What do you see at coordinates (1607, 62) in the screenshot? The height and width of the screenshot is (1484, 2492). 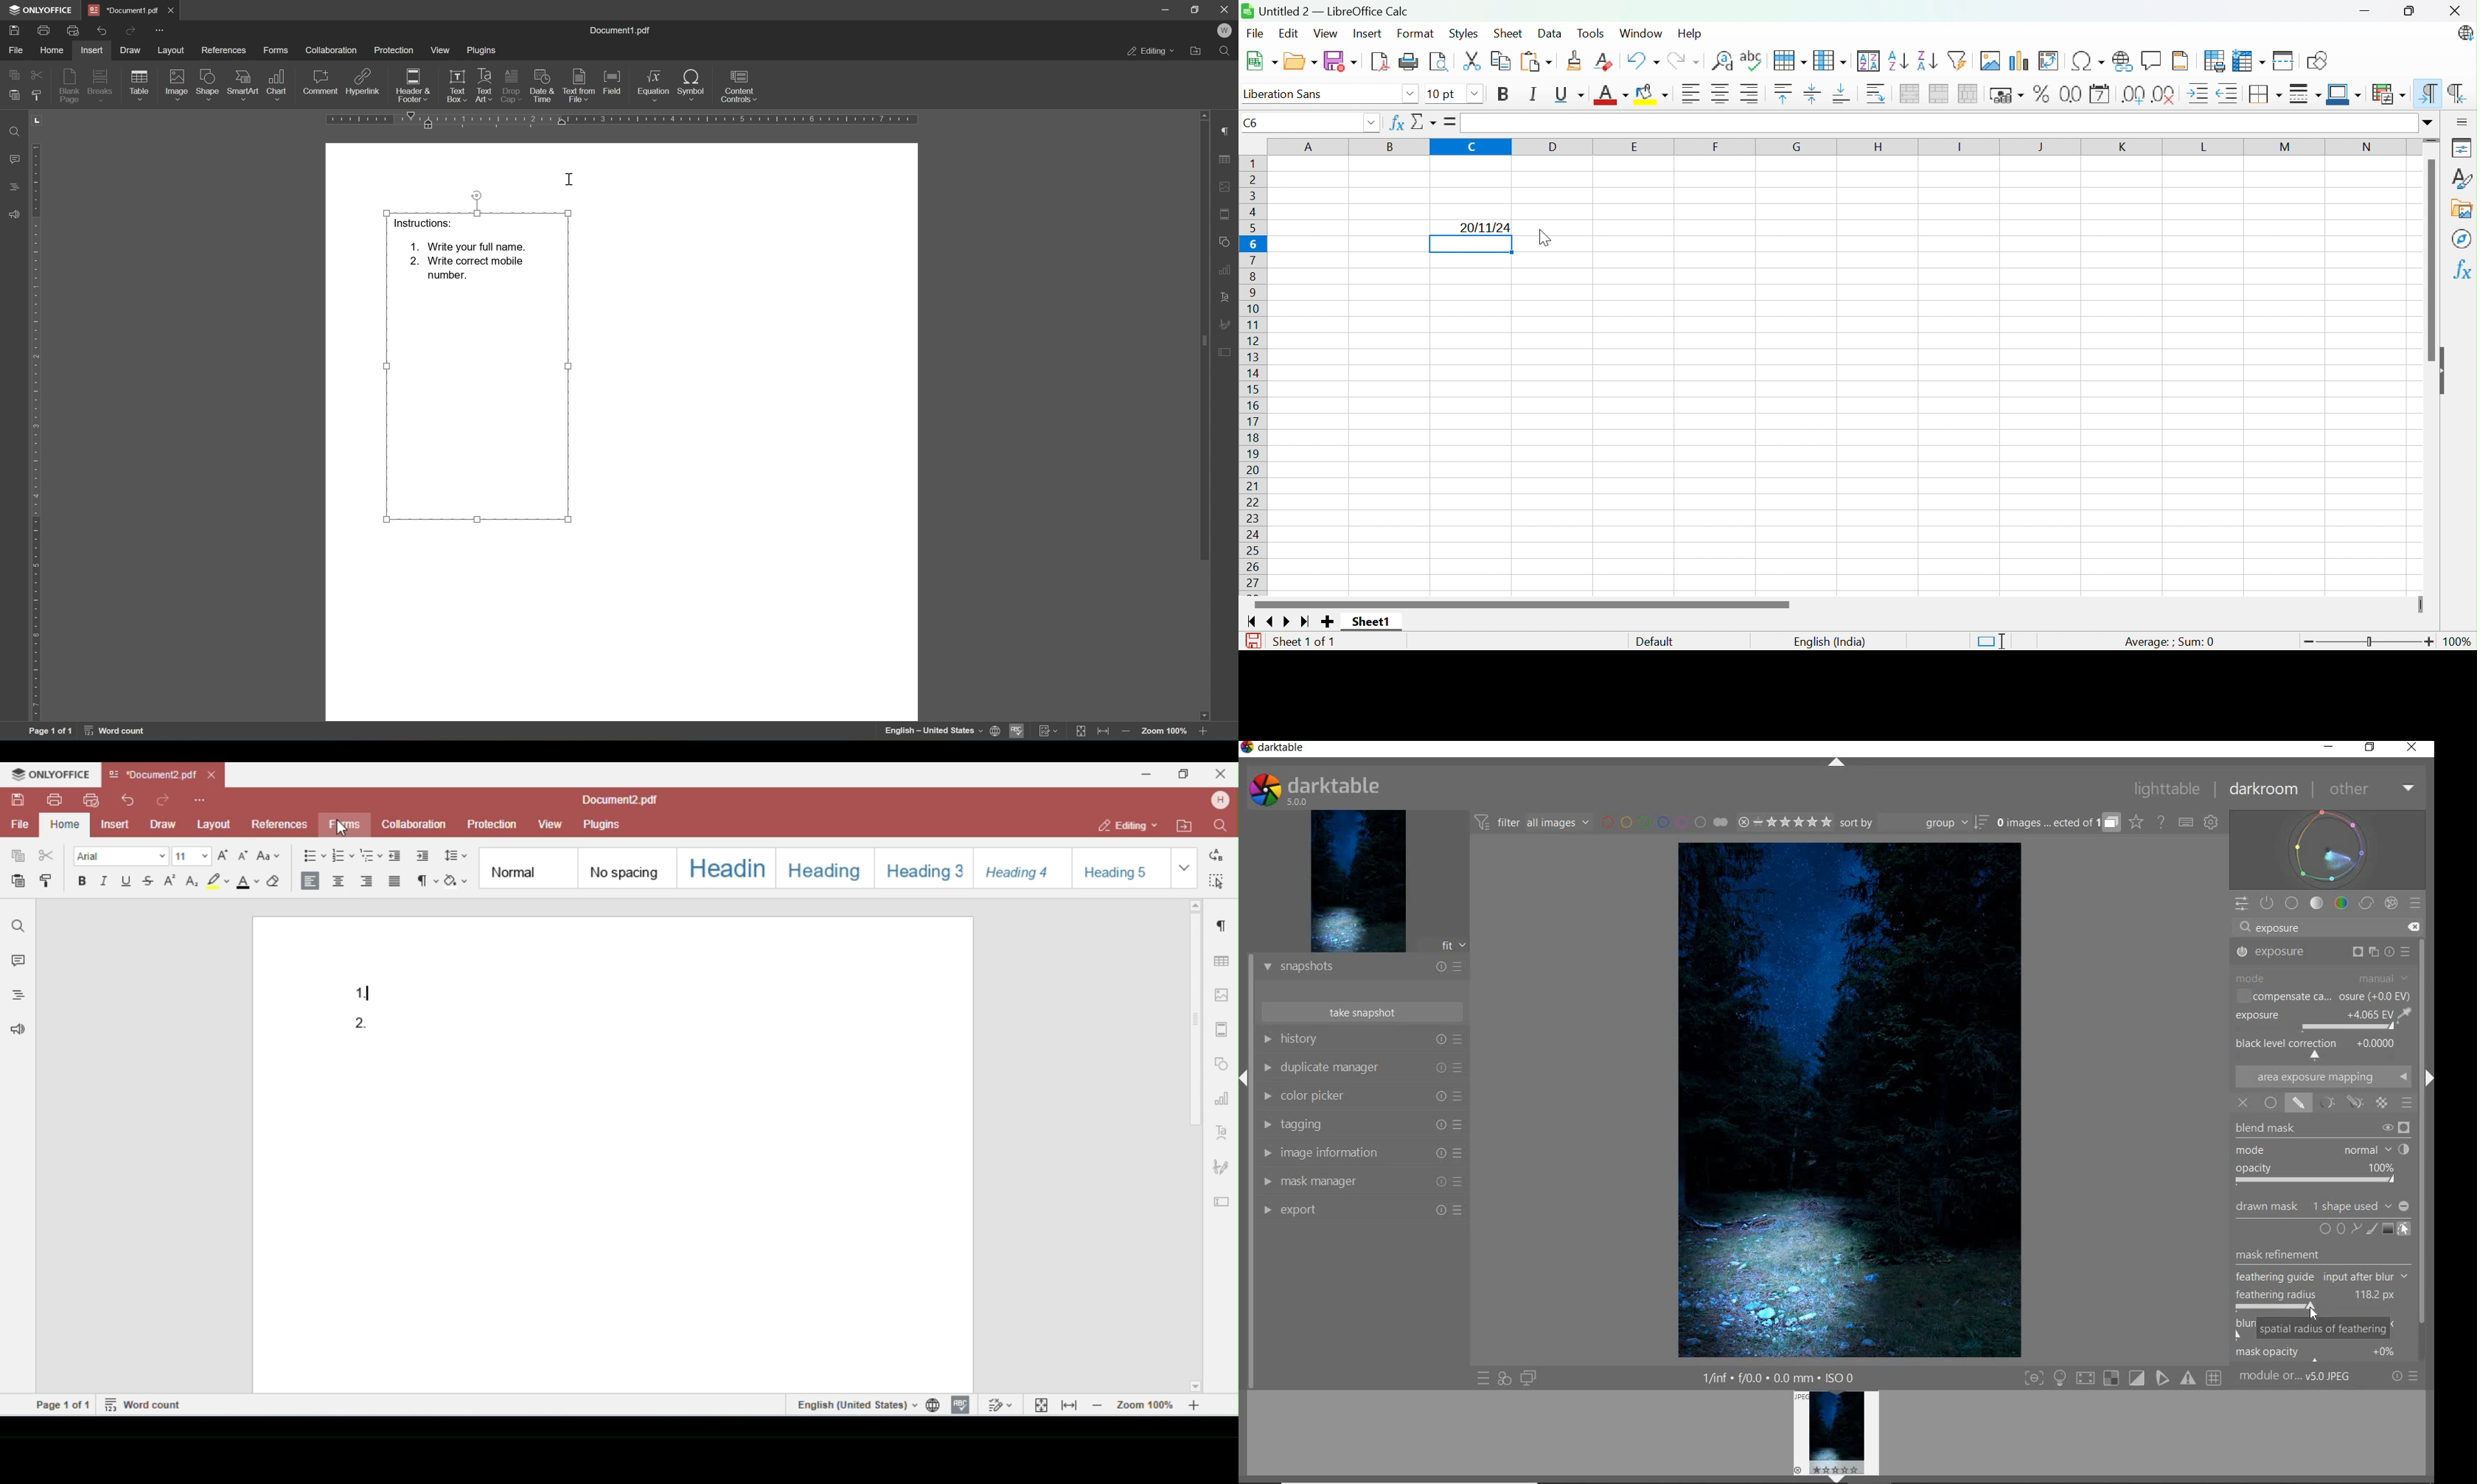 I see `Clear direct formatting` at bounding box center [1607, 62].